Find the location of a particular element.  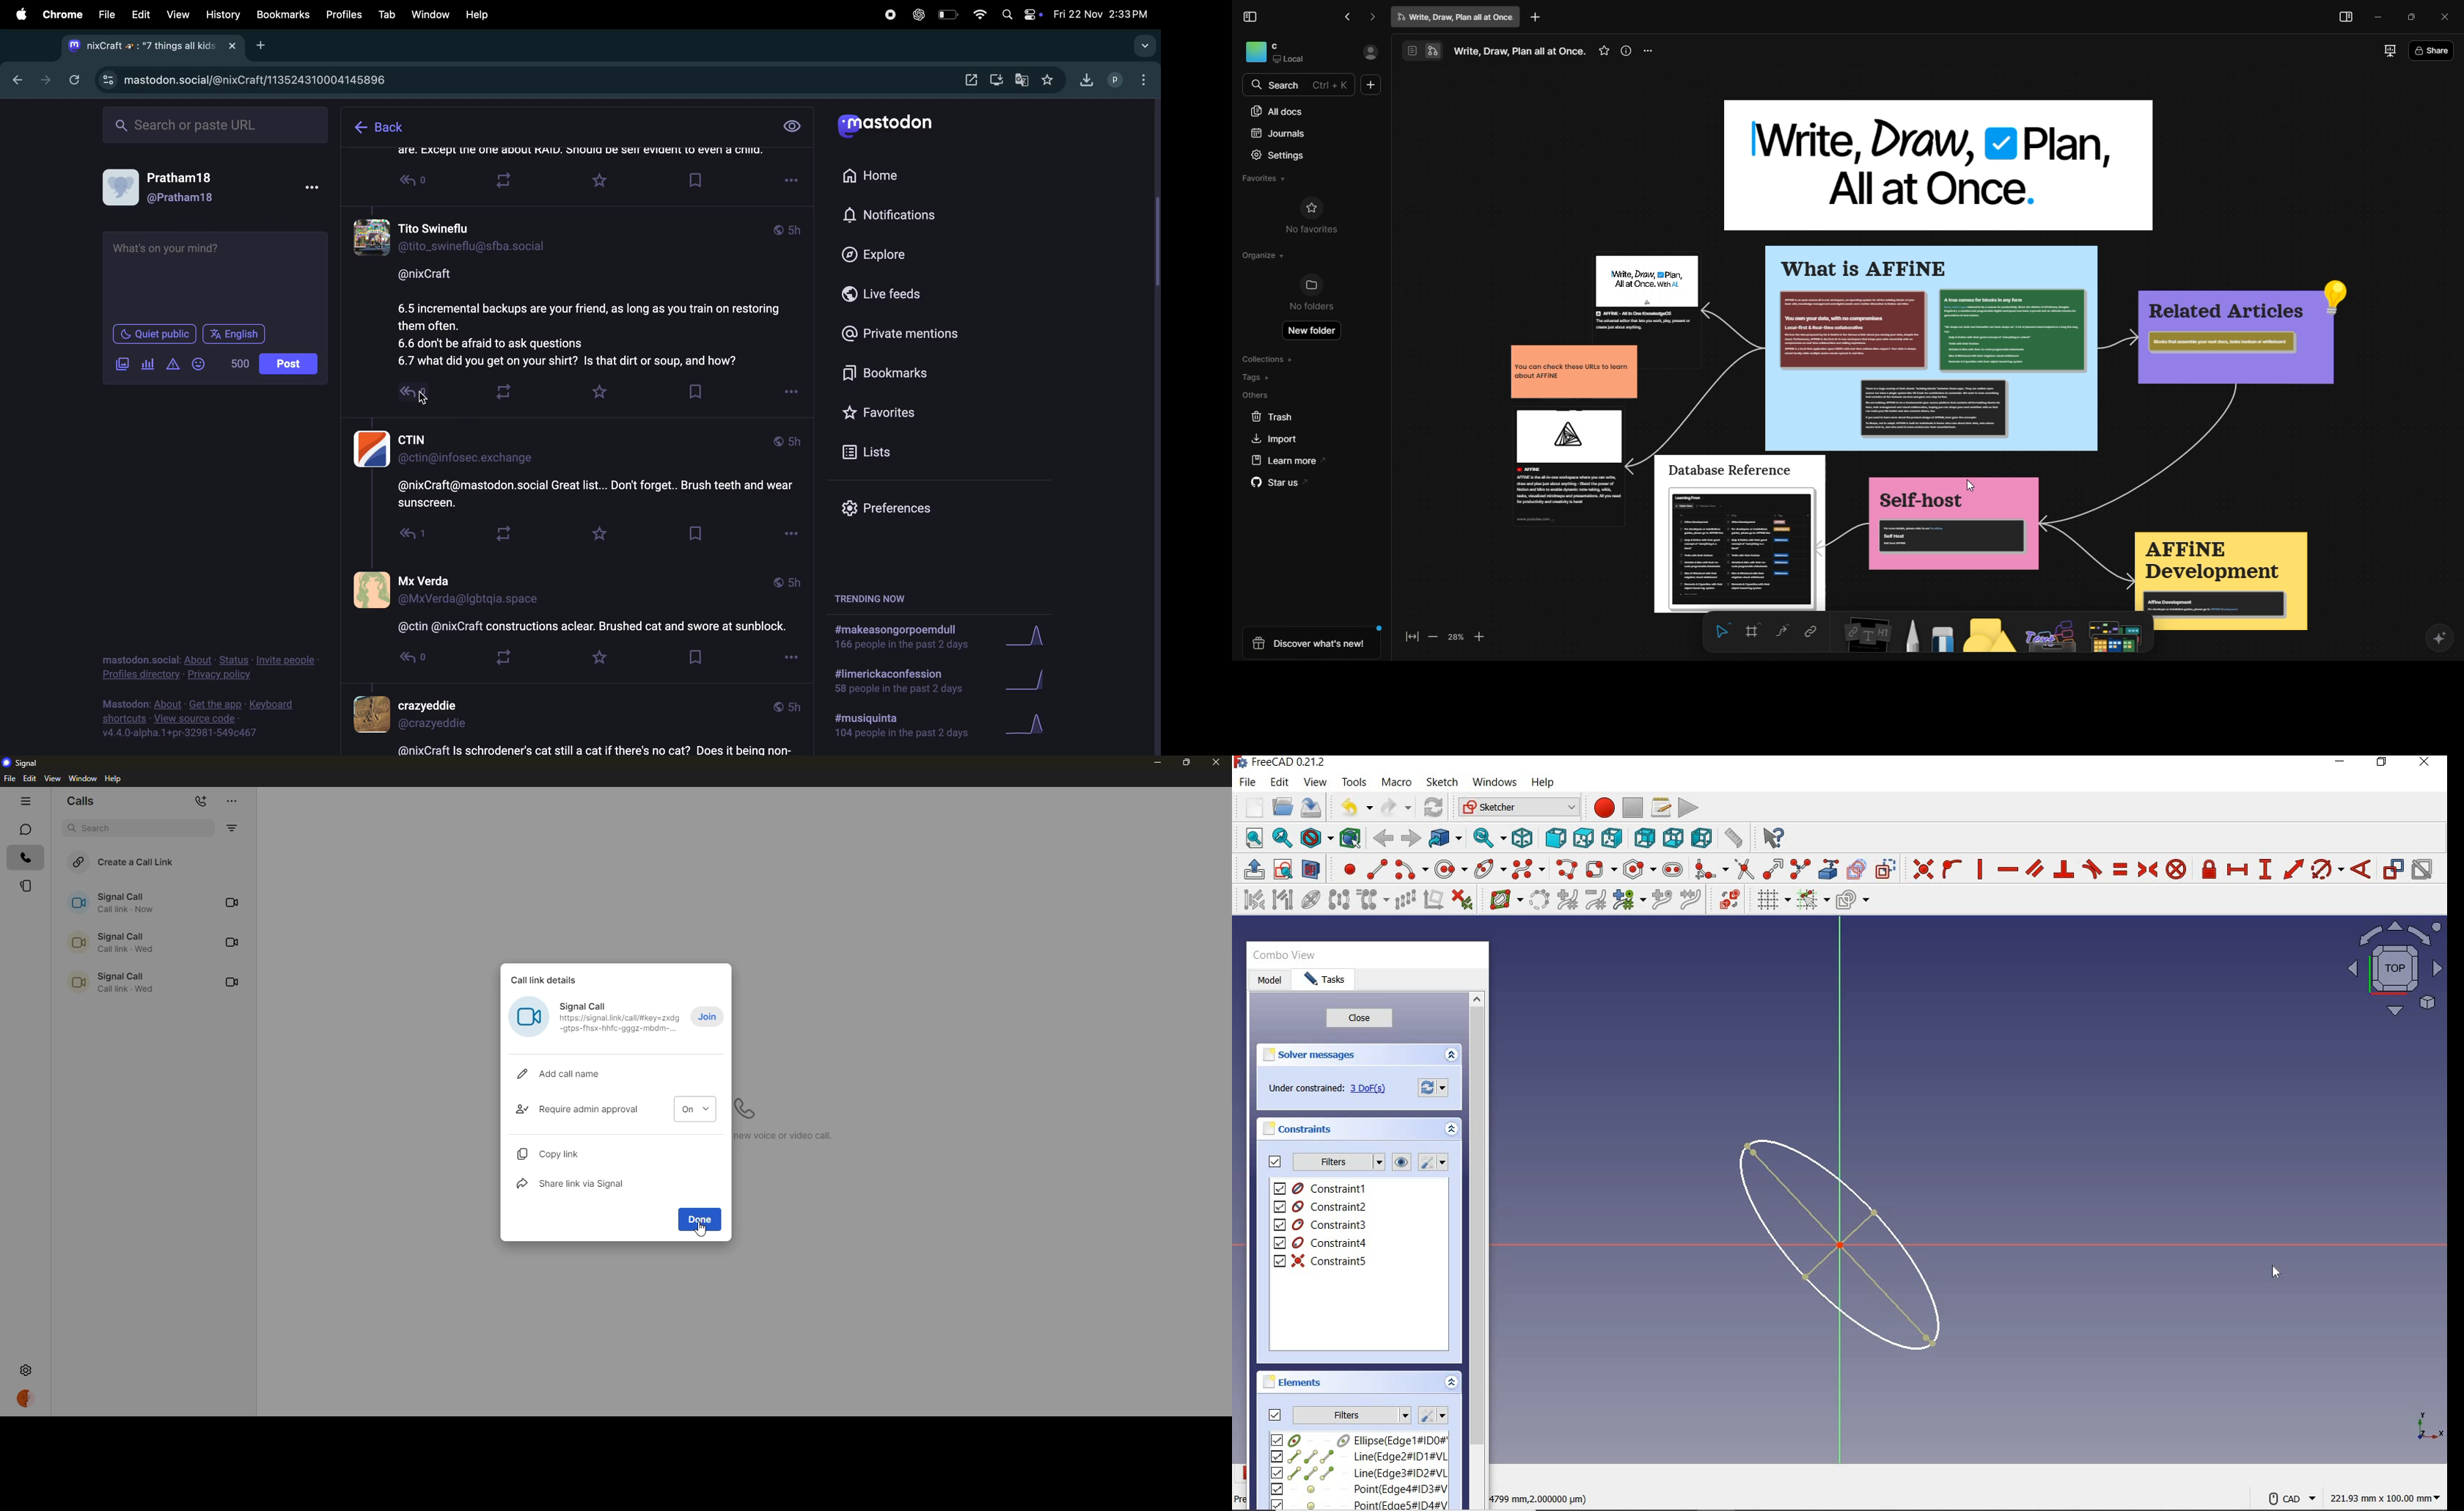

go back is located at coordinates (1349, 17).